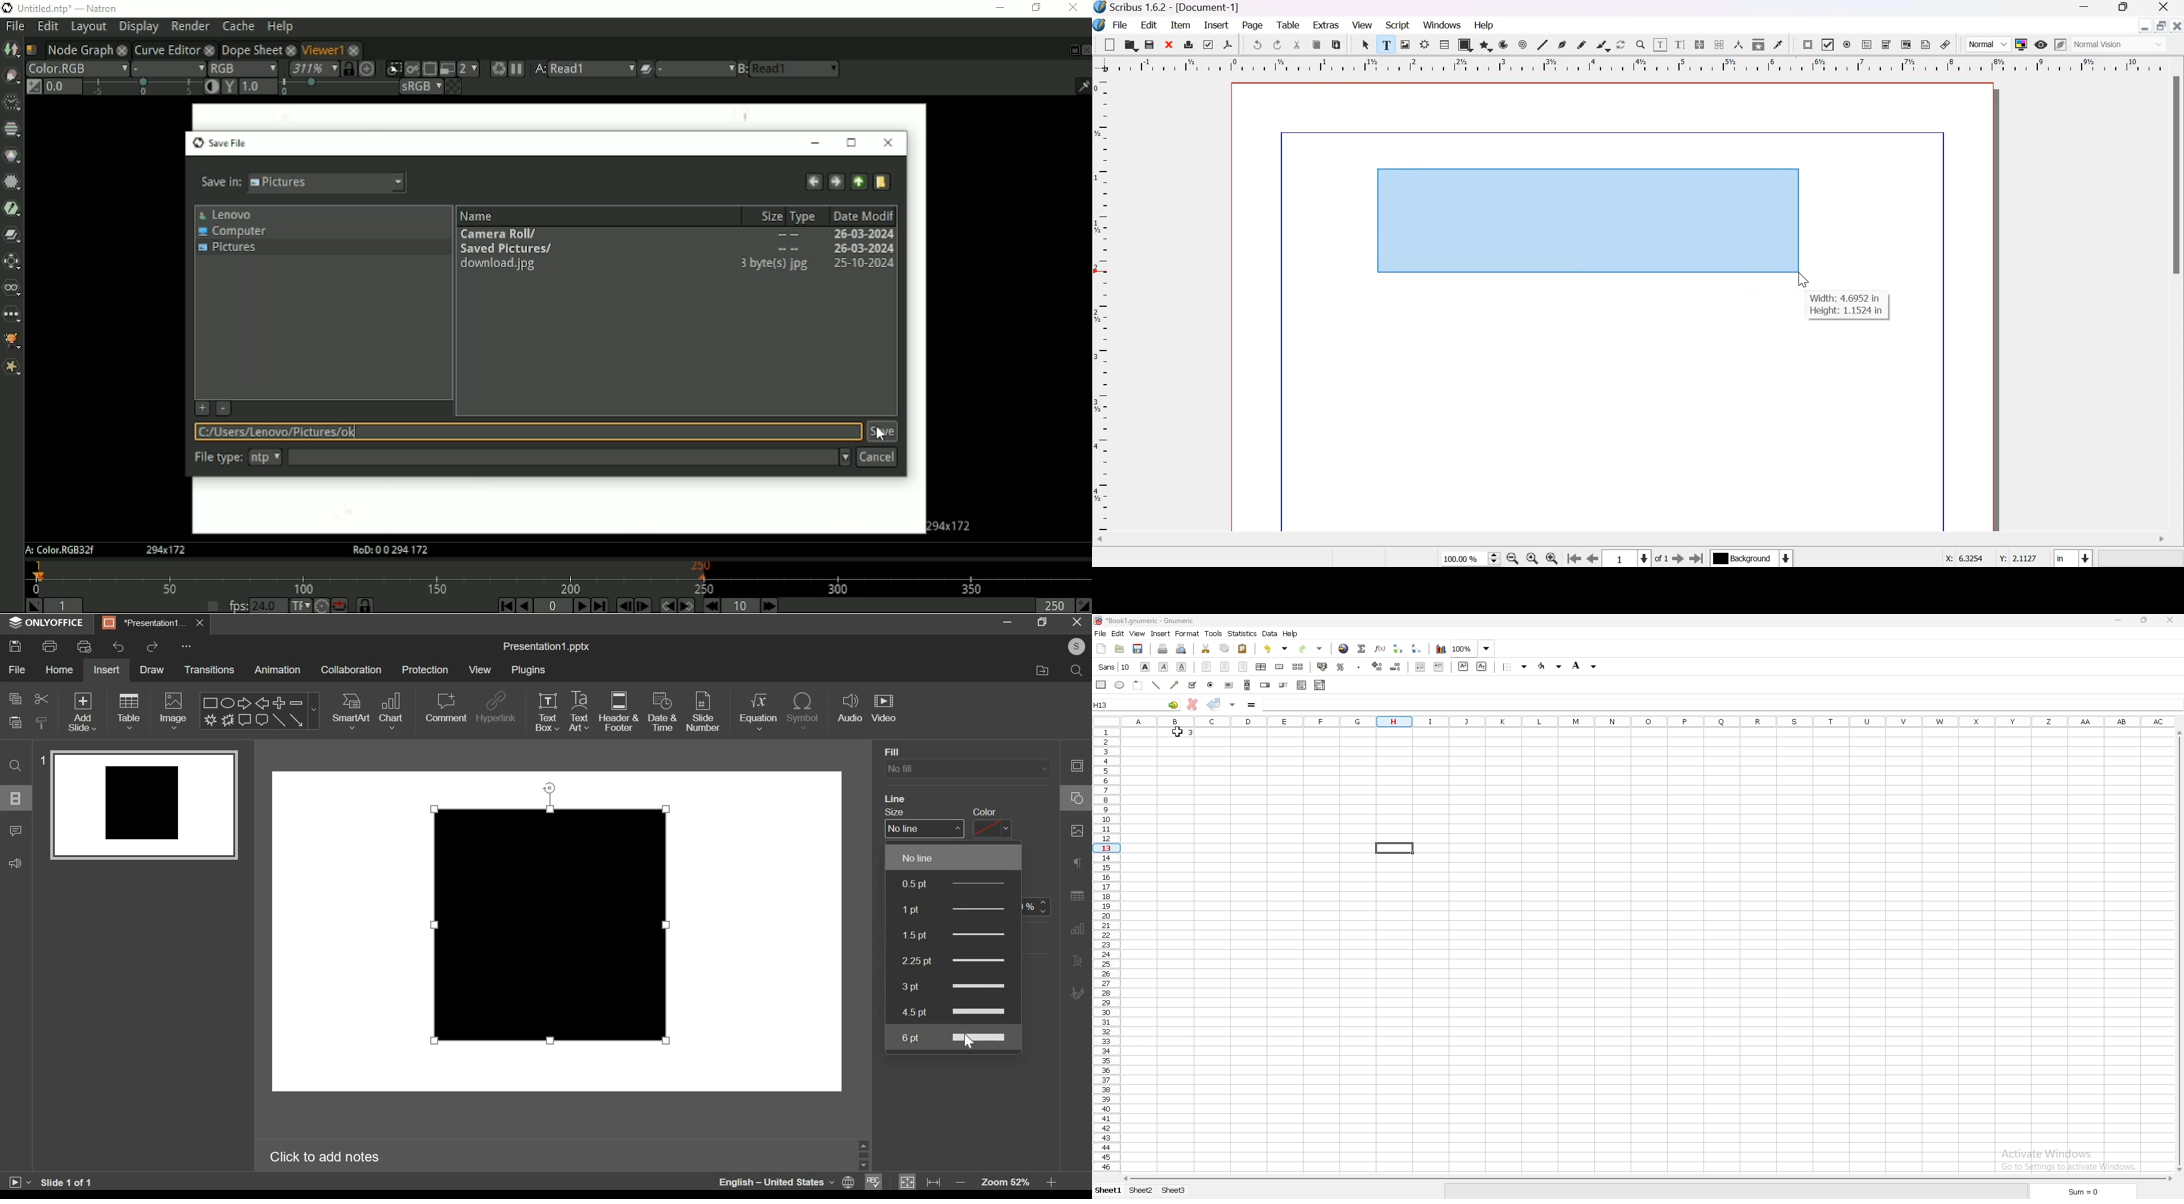  Describe the element at coordinates (1512, 559) in the screenshot. I see `zoom out` at that location.